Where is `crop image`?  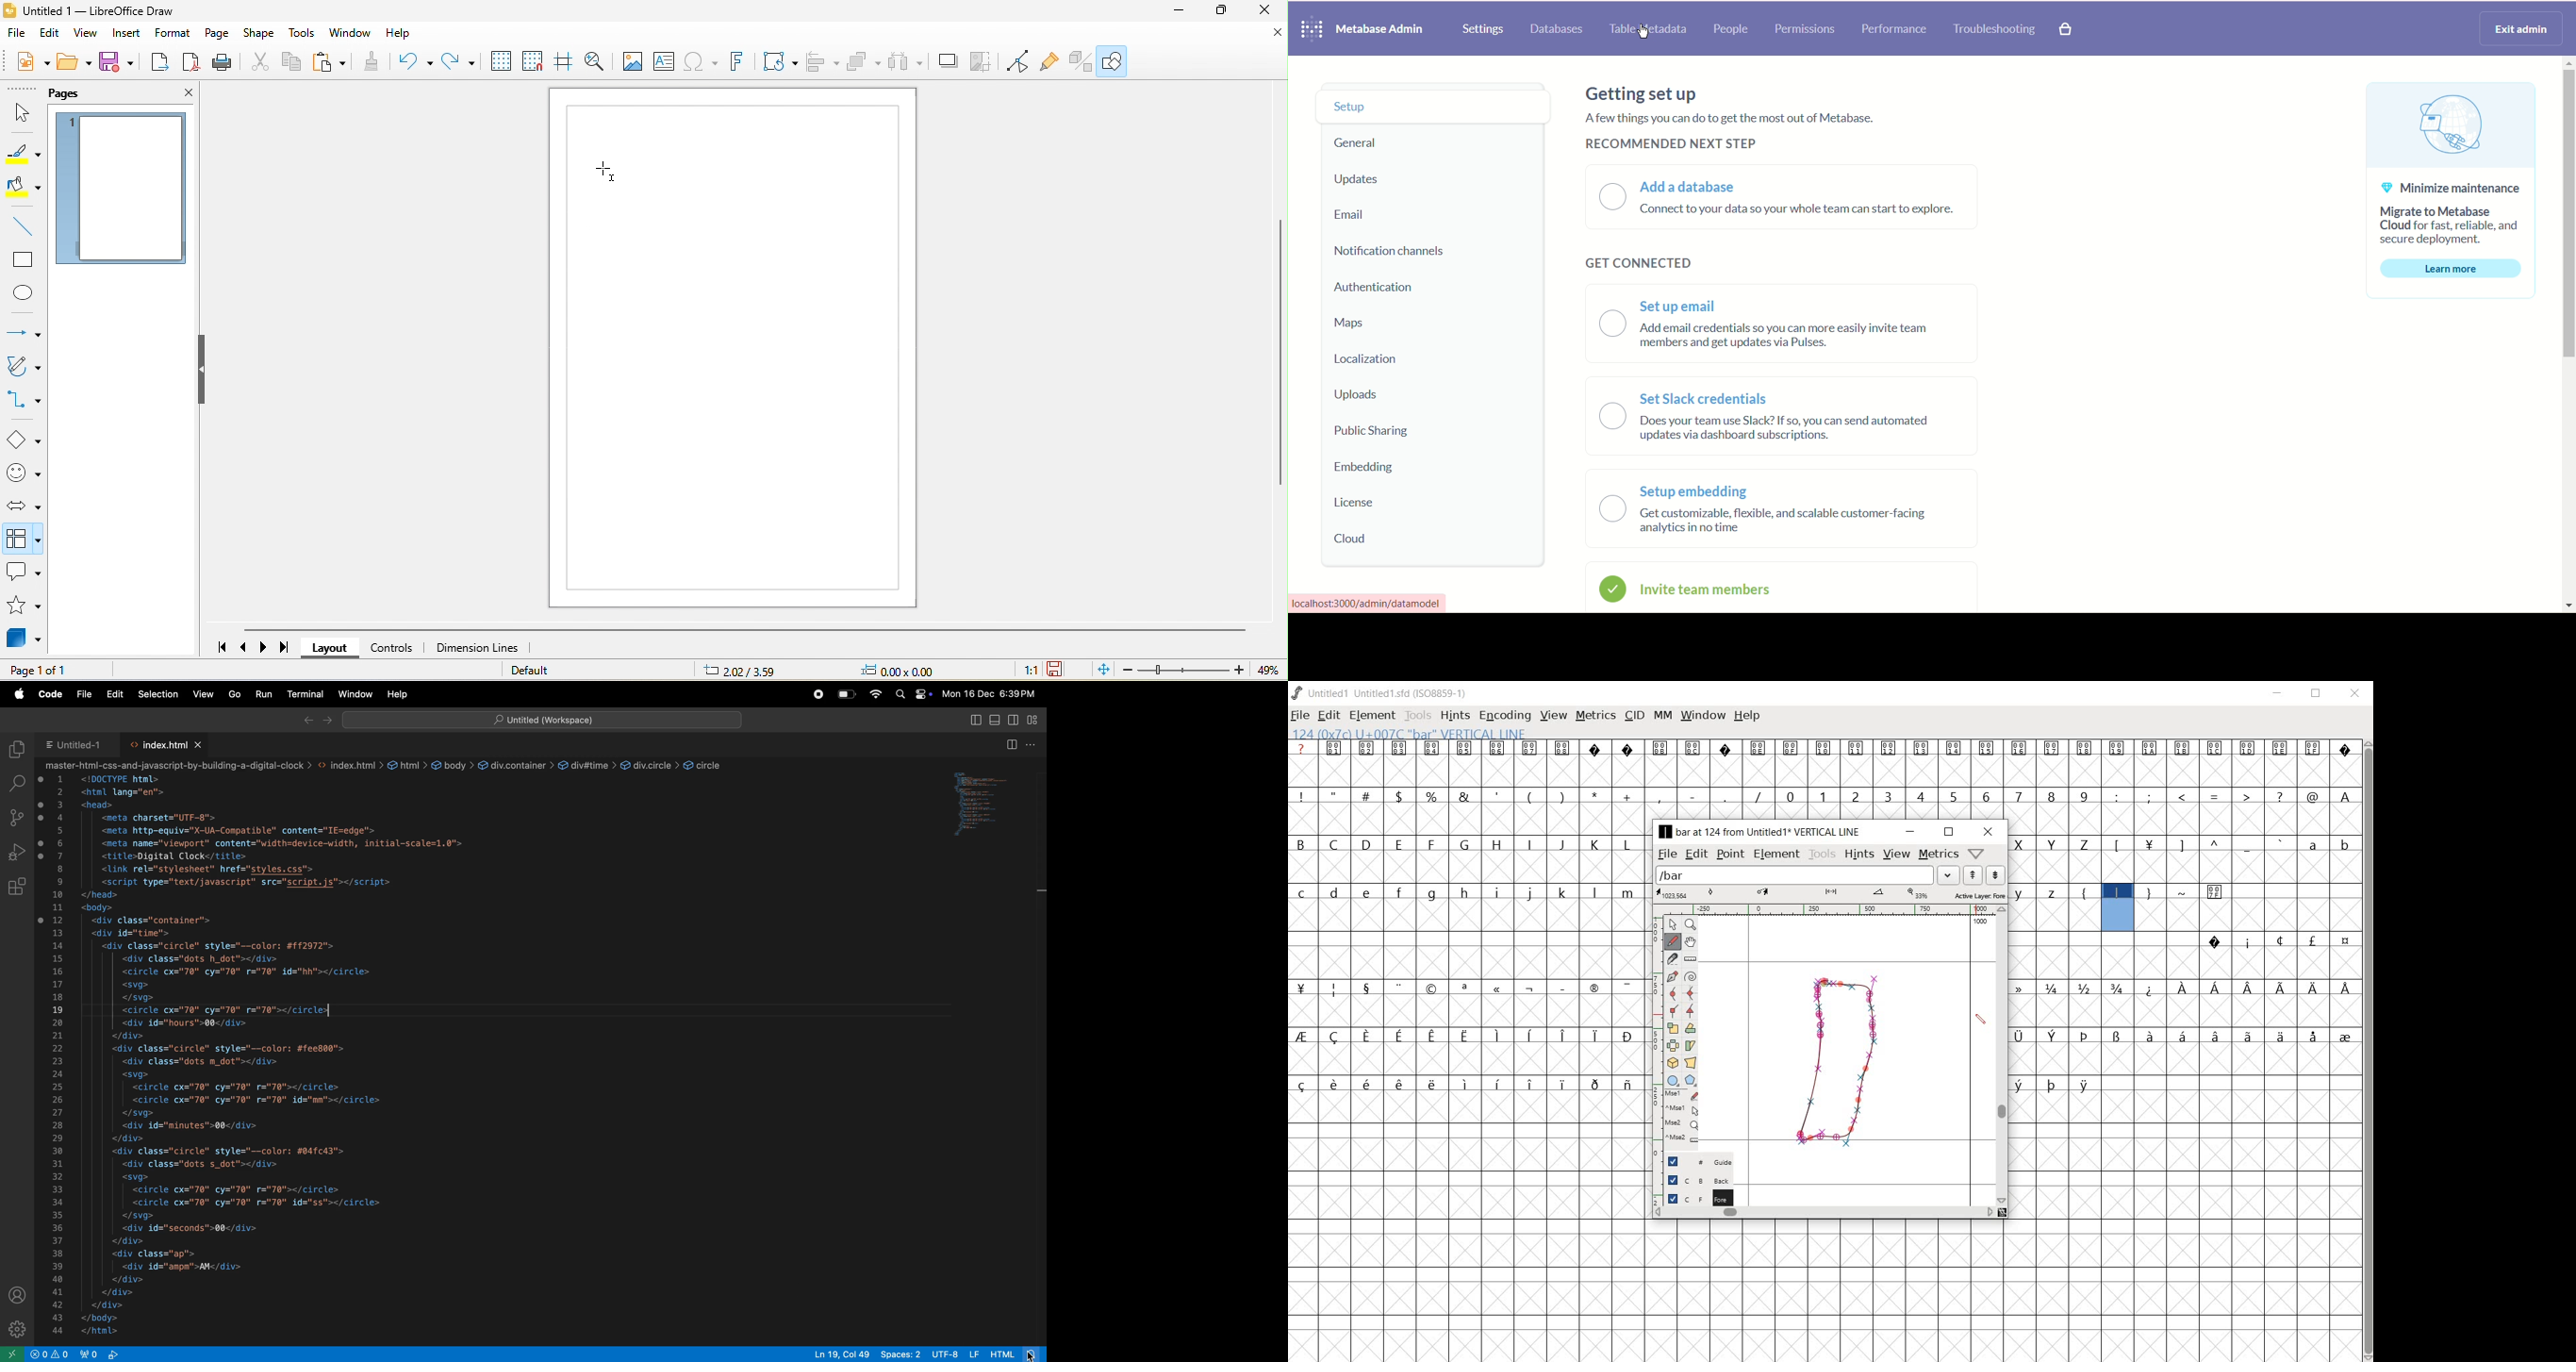 crop image is located at coordinates (986, 62).